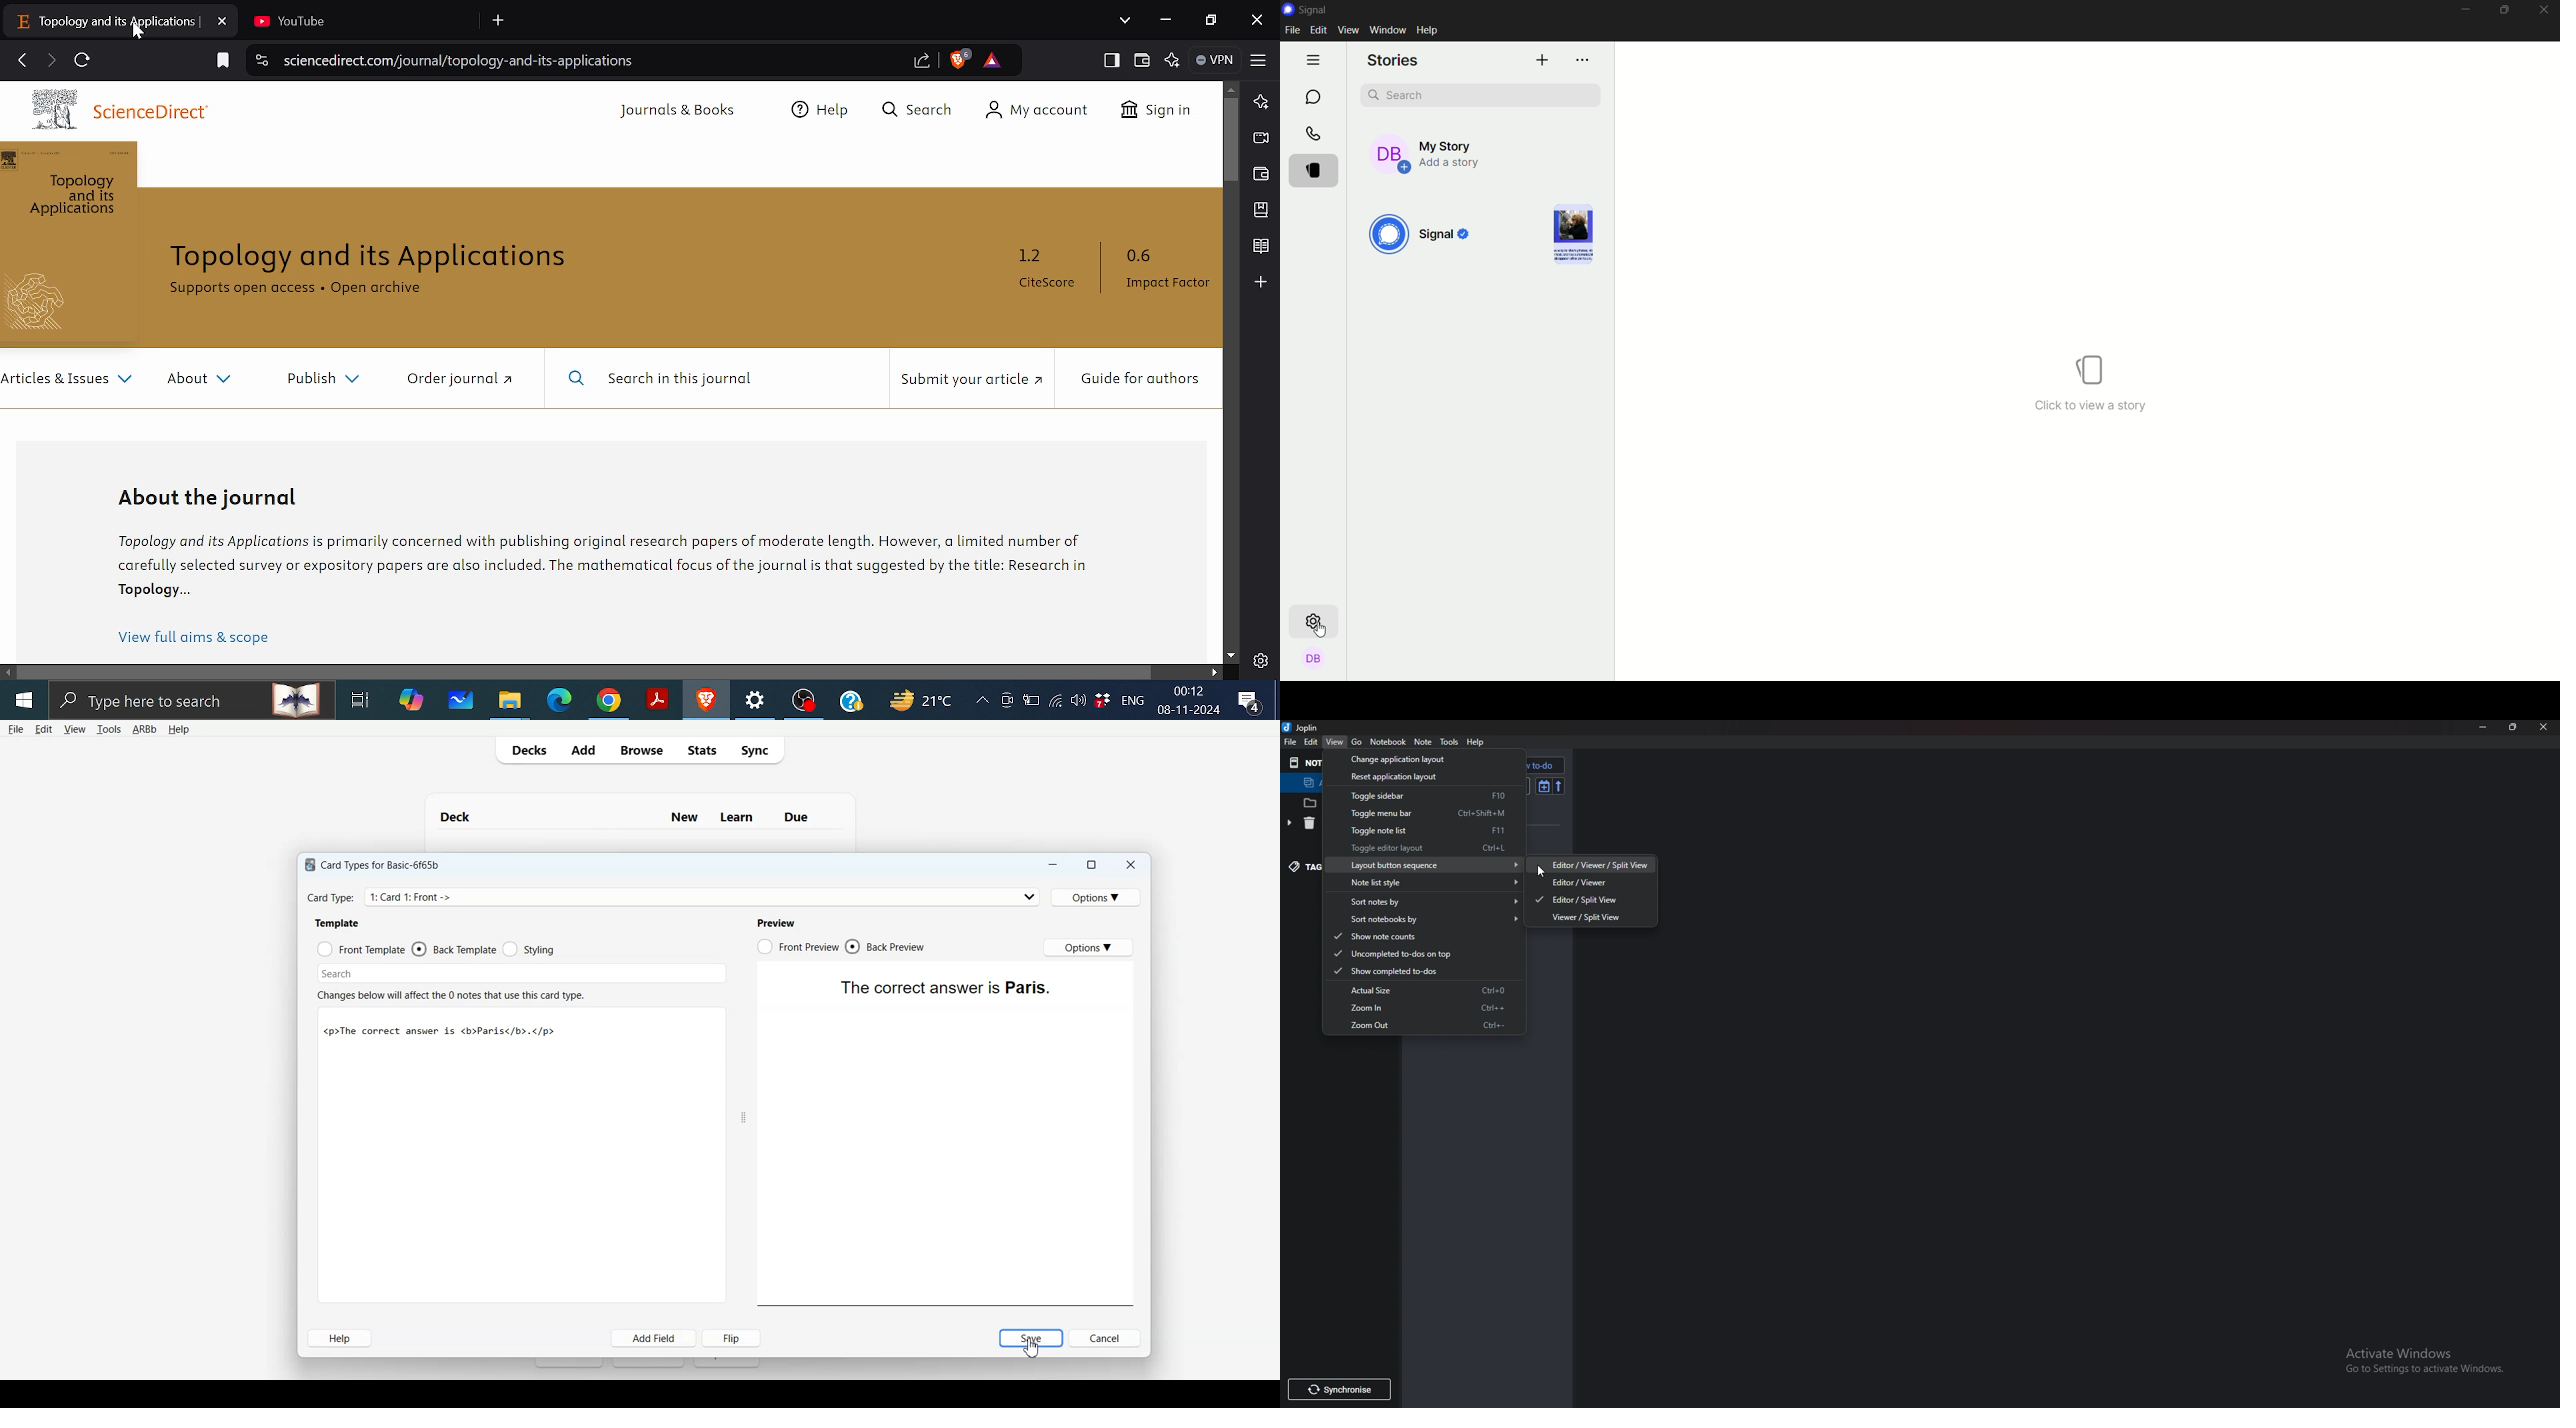 This screenshot has height=1428, width=2576. What do you see at coordinates (1429, 865) in the screenshot?
I see `Layout button sequence` at bounding box center [1429, 865].